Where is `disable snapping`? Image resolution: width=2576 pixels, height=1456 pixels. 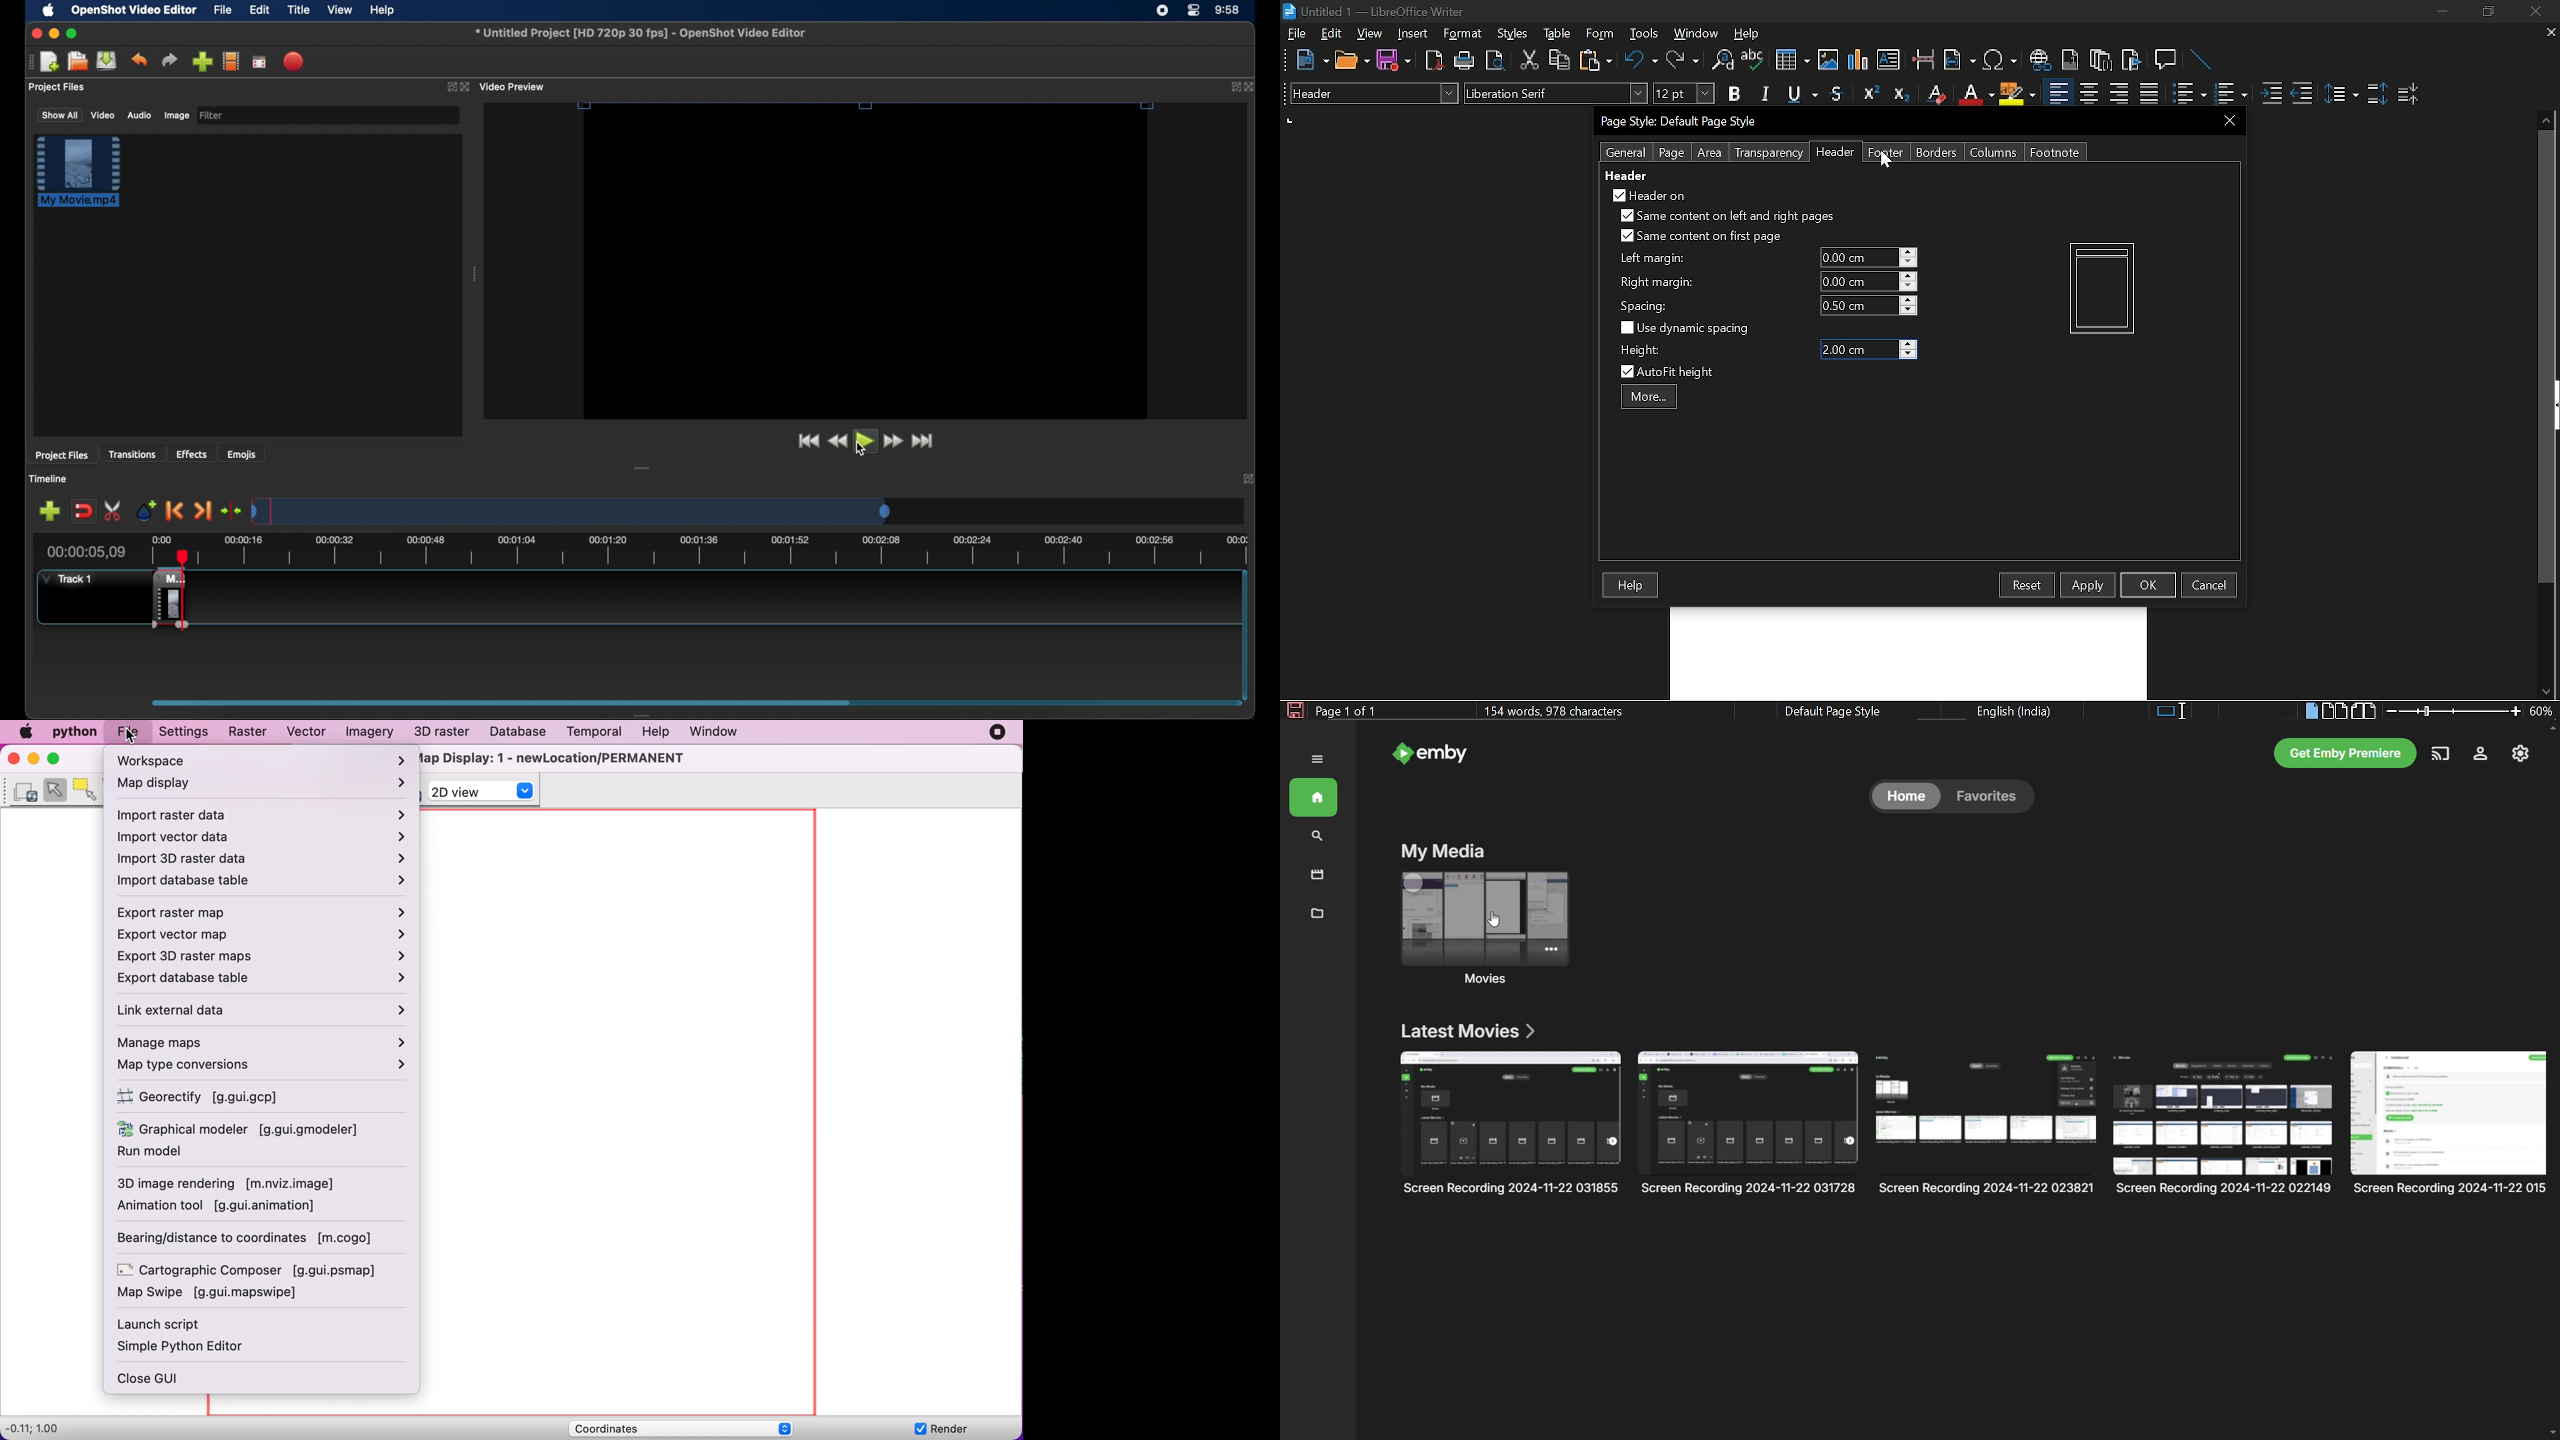
disable snapping is located at coordinates (83, 511).